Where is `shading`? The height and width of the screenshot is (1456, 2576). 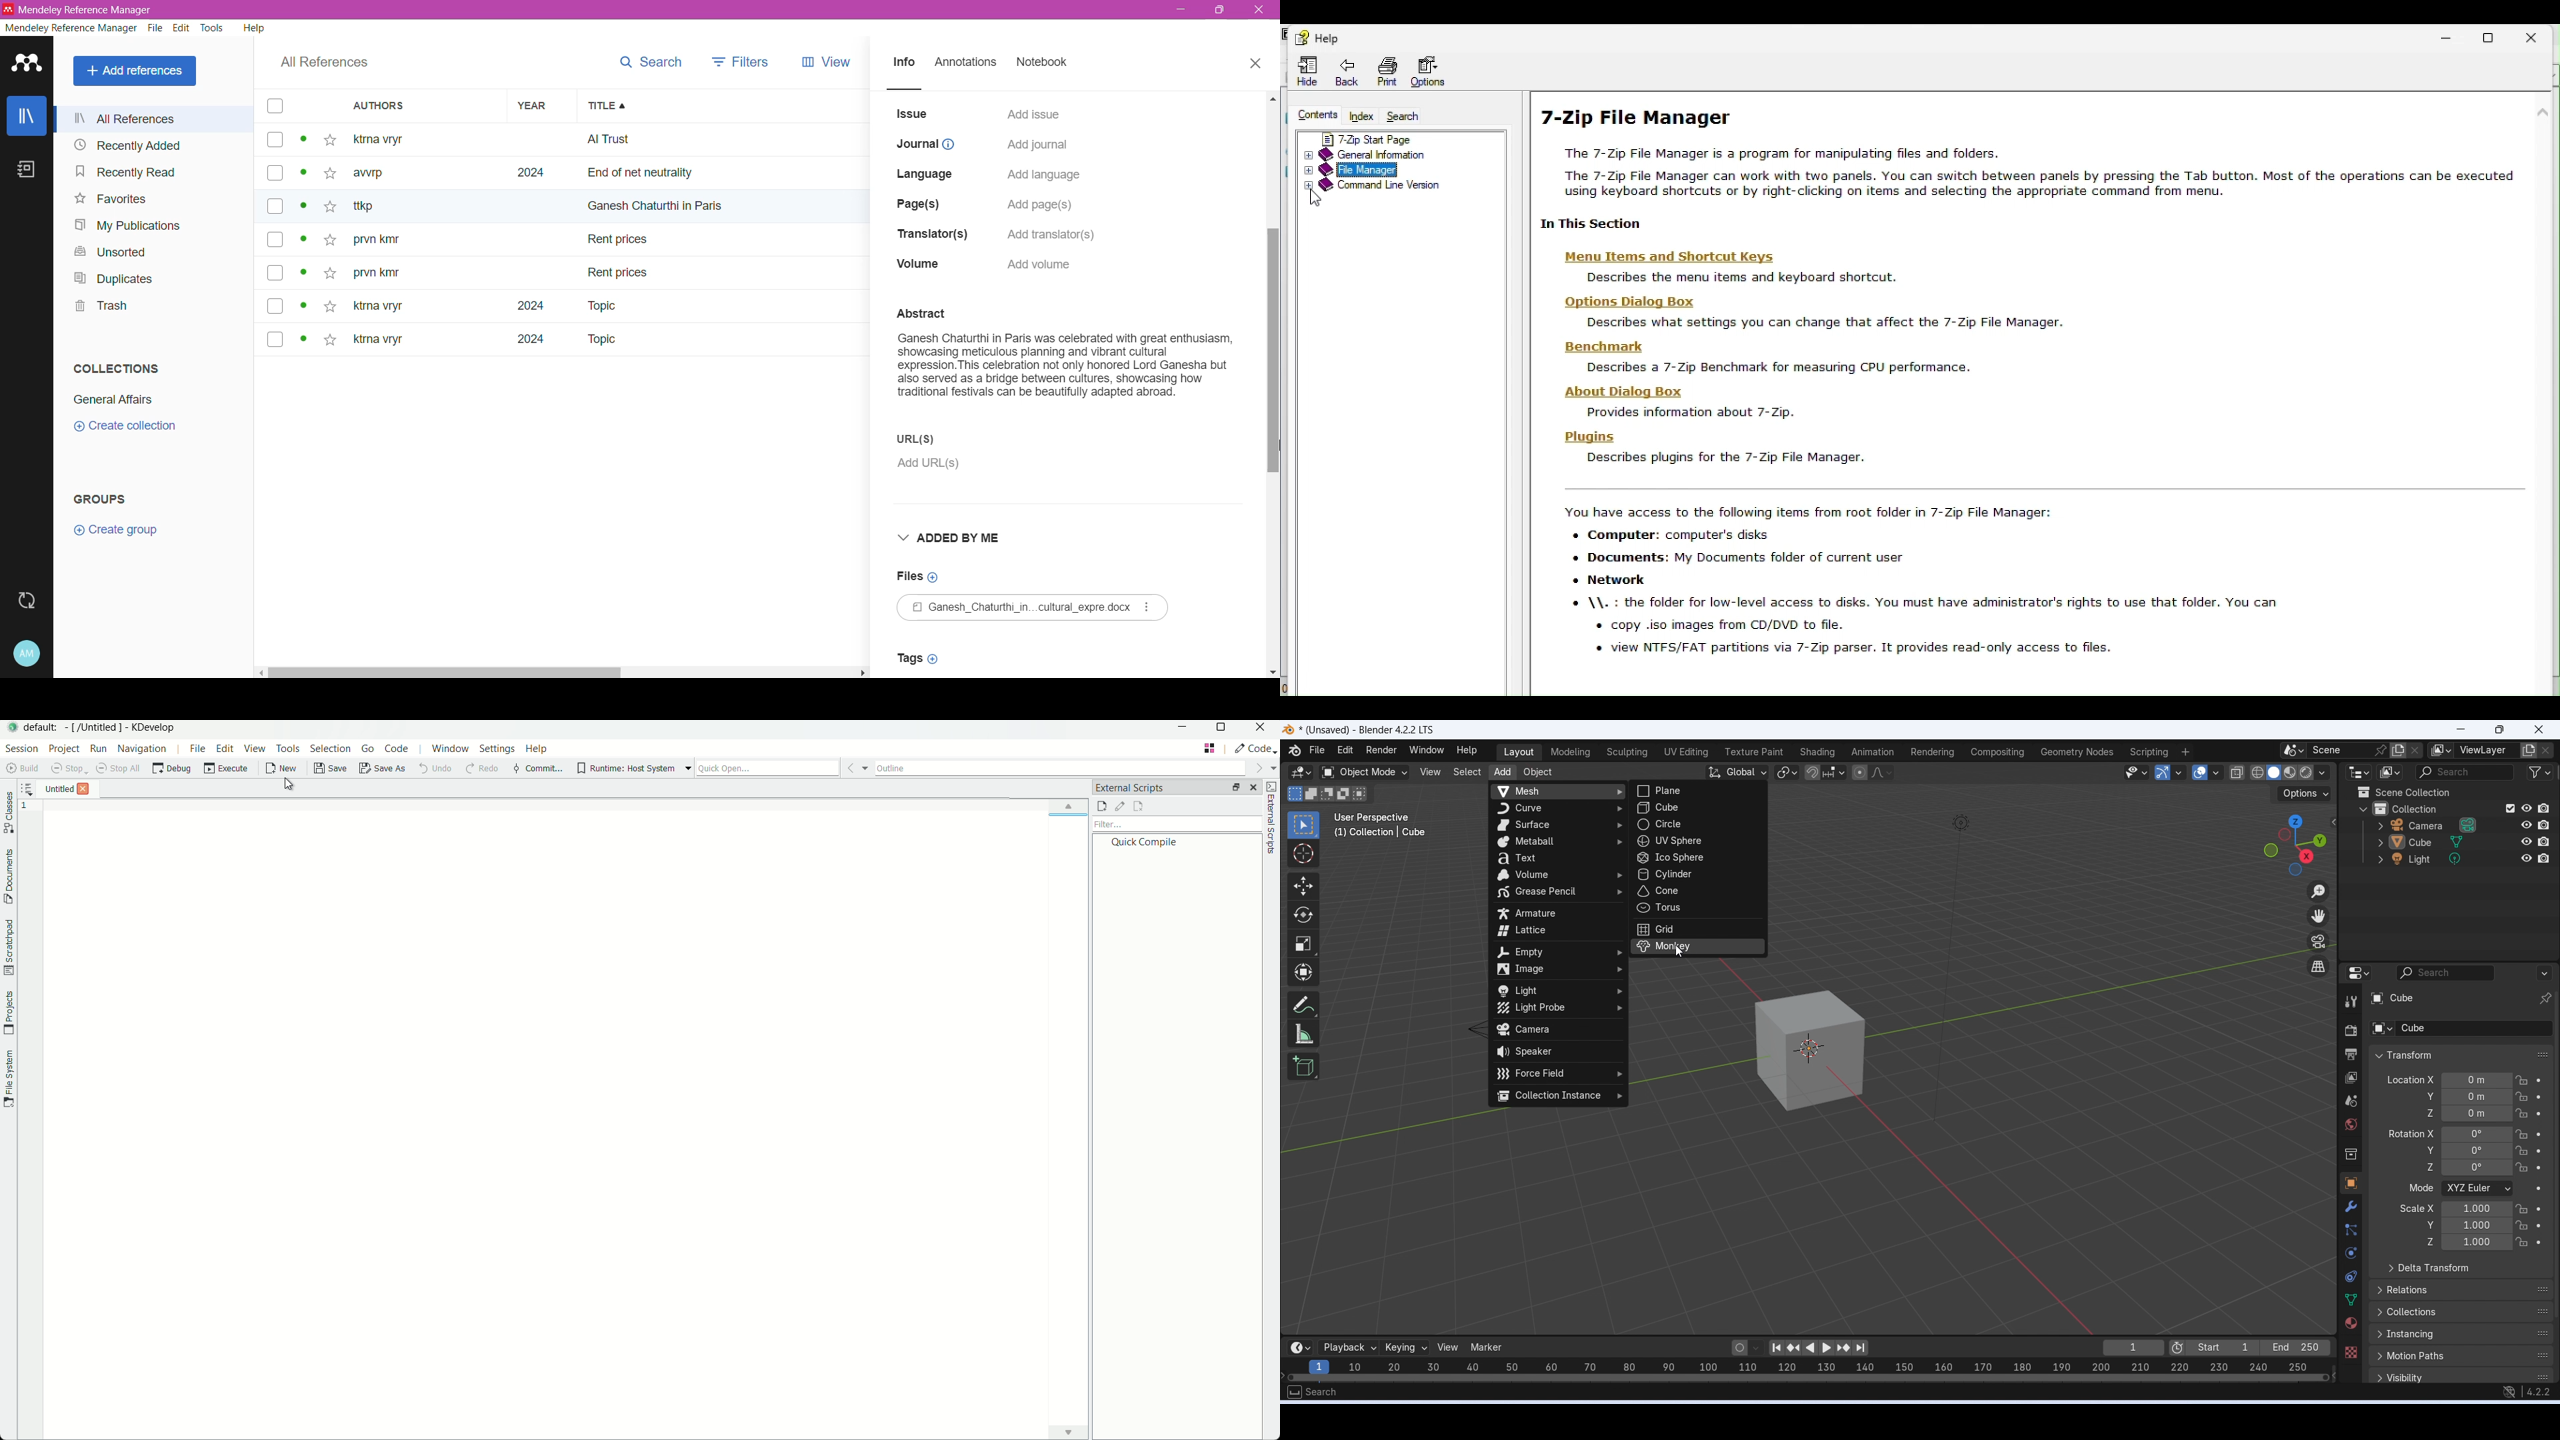 shading is located at coordinates (2323, 773).